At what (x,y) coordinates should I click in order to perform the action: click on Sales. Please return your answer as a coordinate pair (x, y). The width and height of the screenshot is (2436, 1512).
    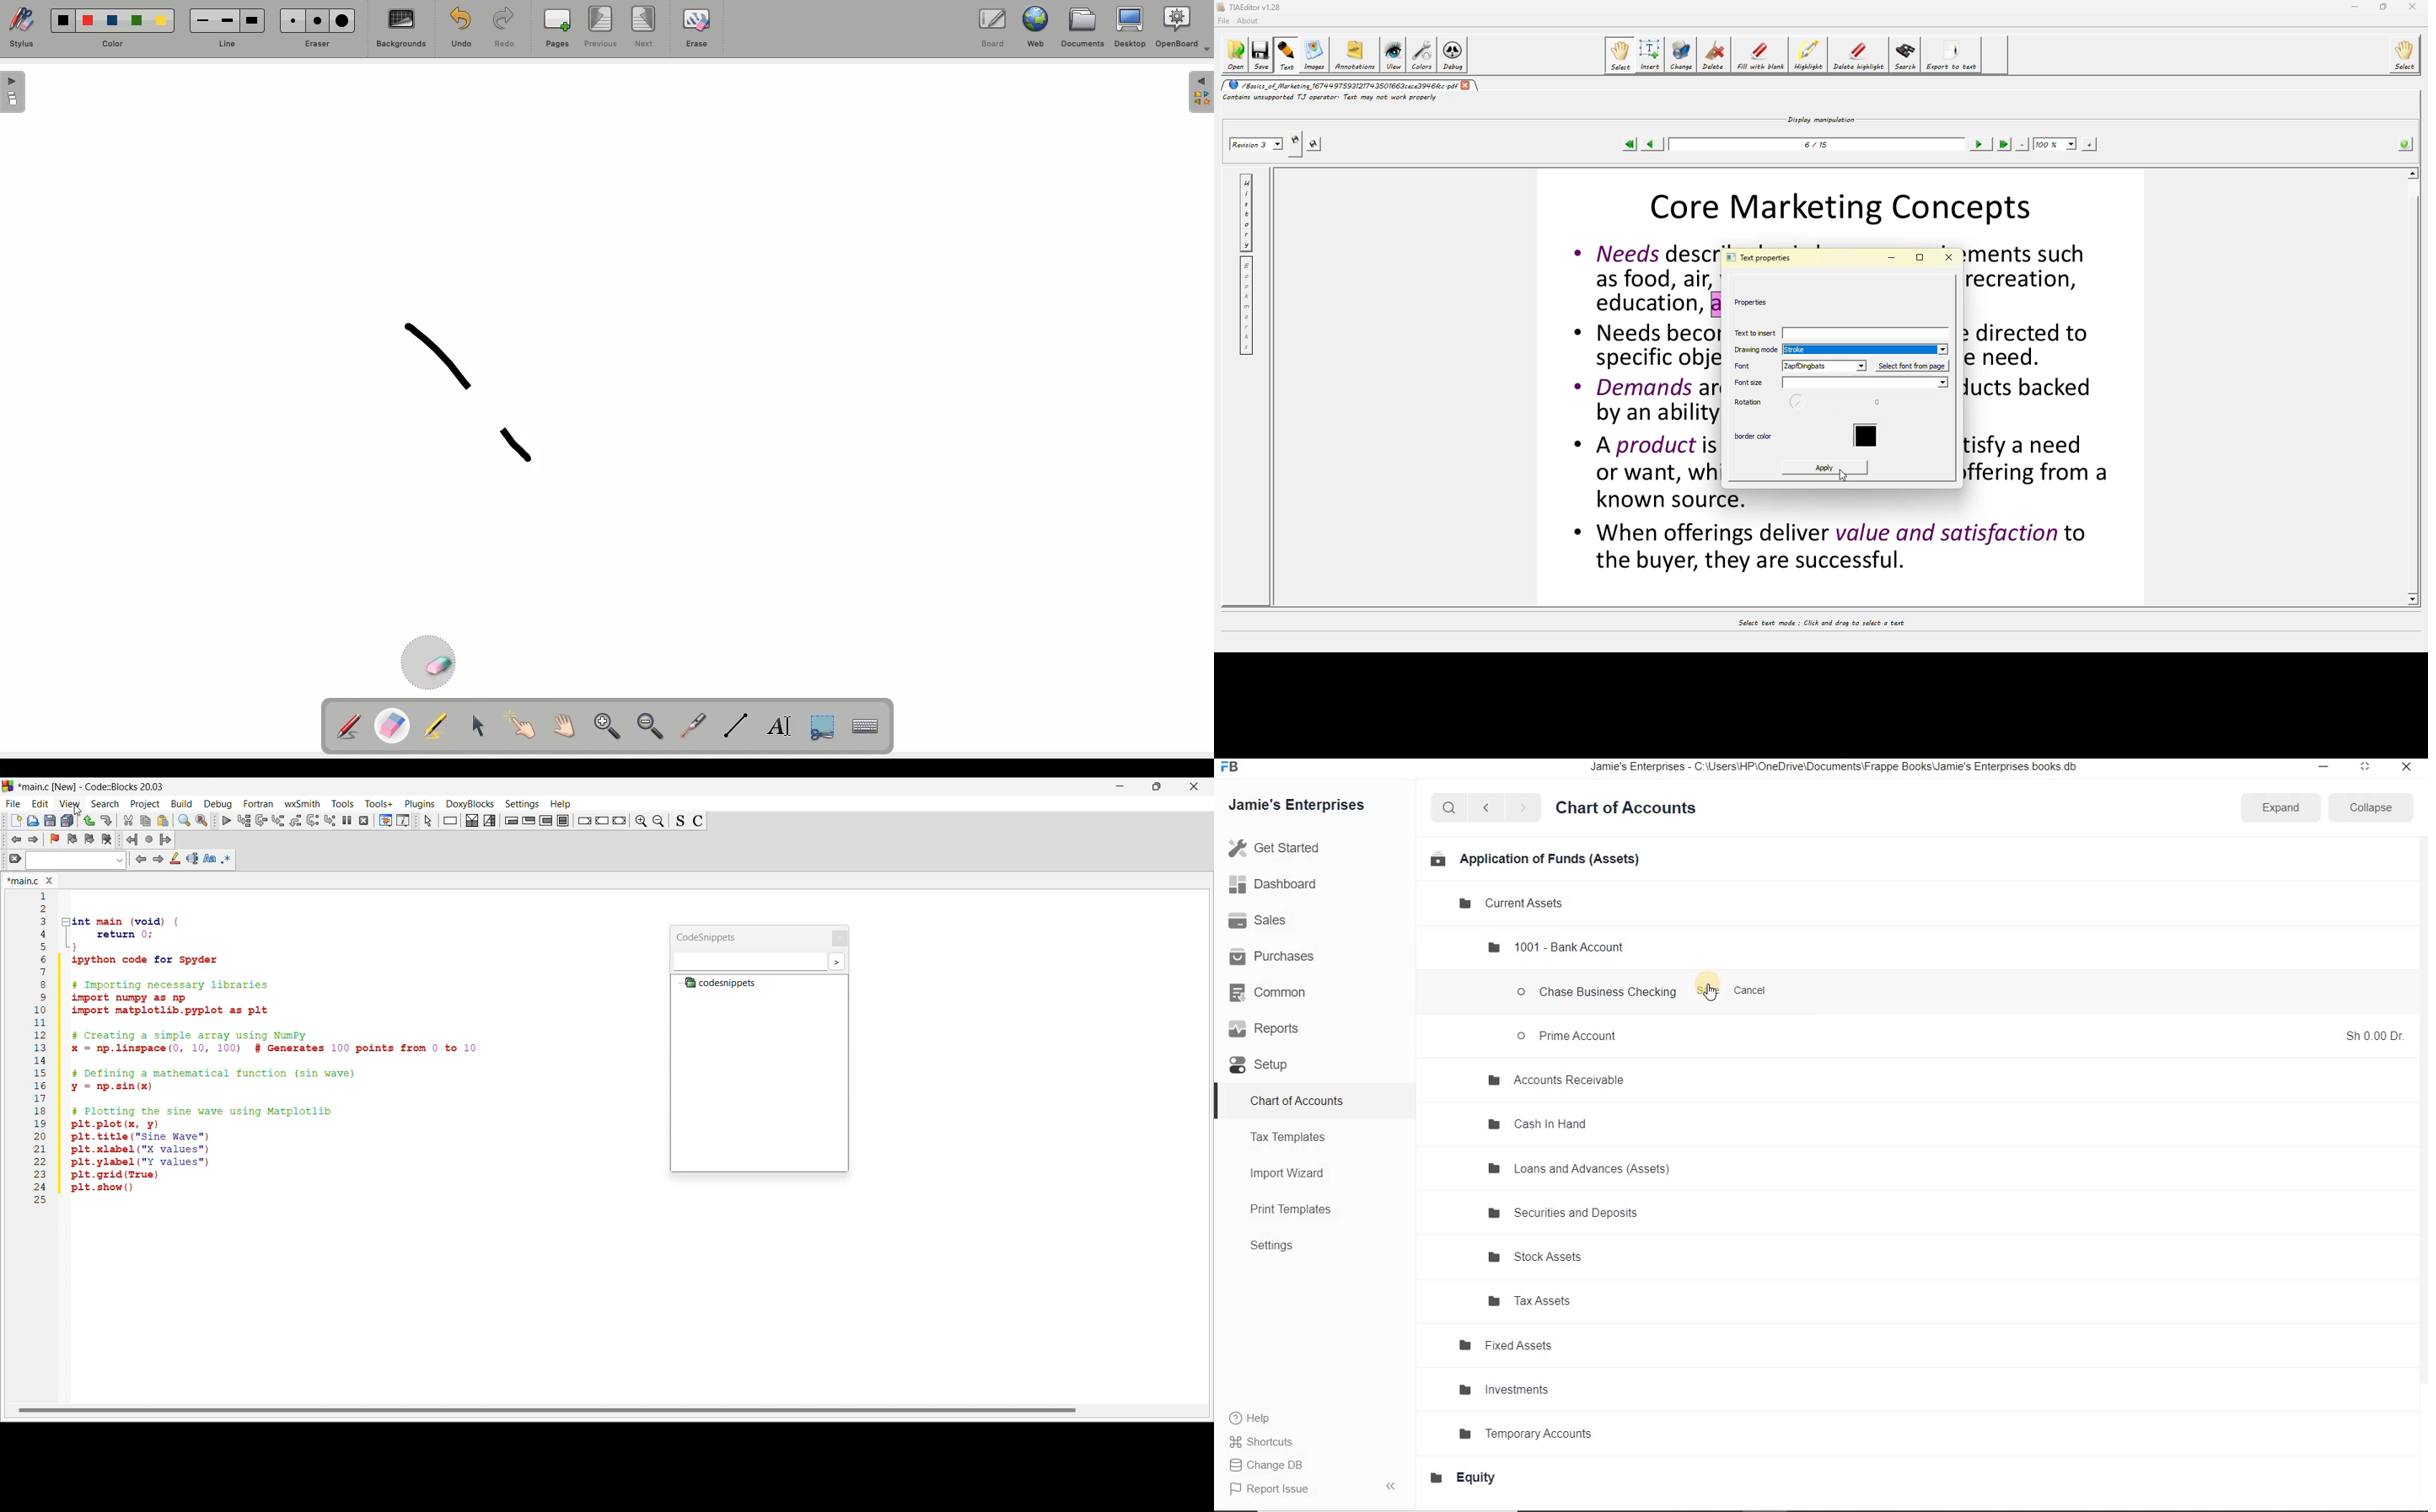
    Looking at the image, I should click on (1277, 921).